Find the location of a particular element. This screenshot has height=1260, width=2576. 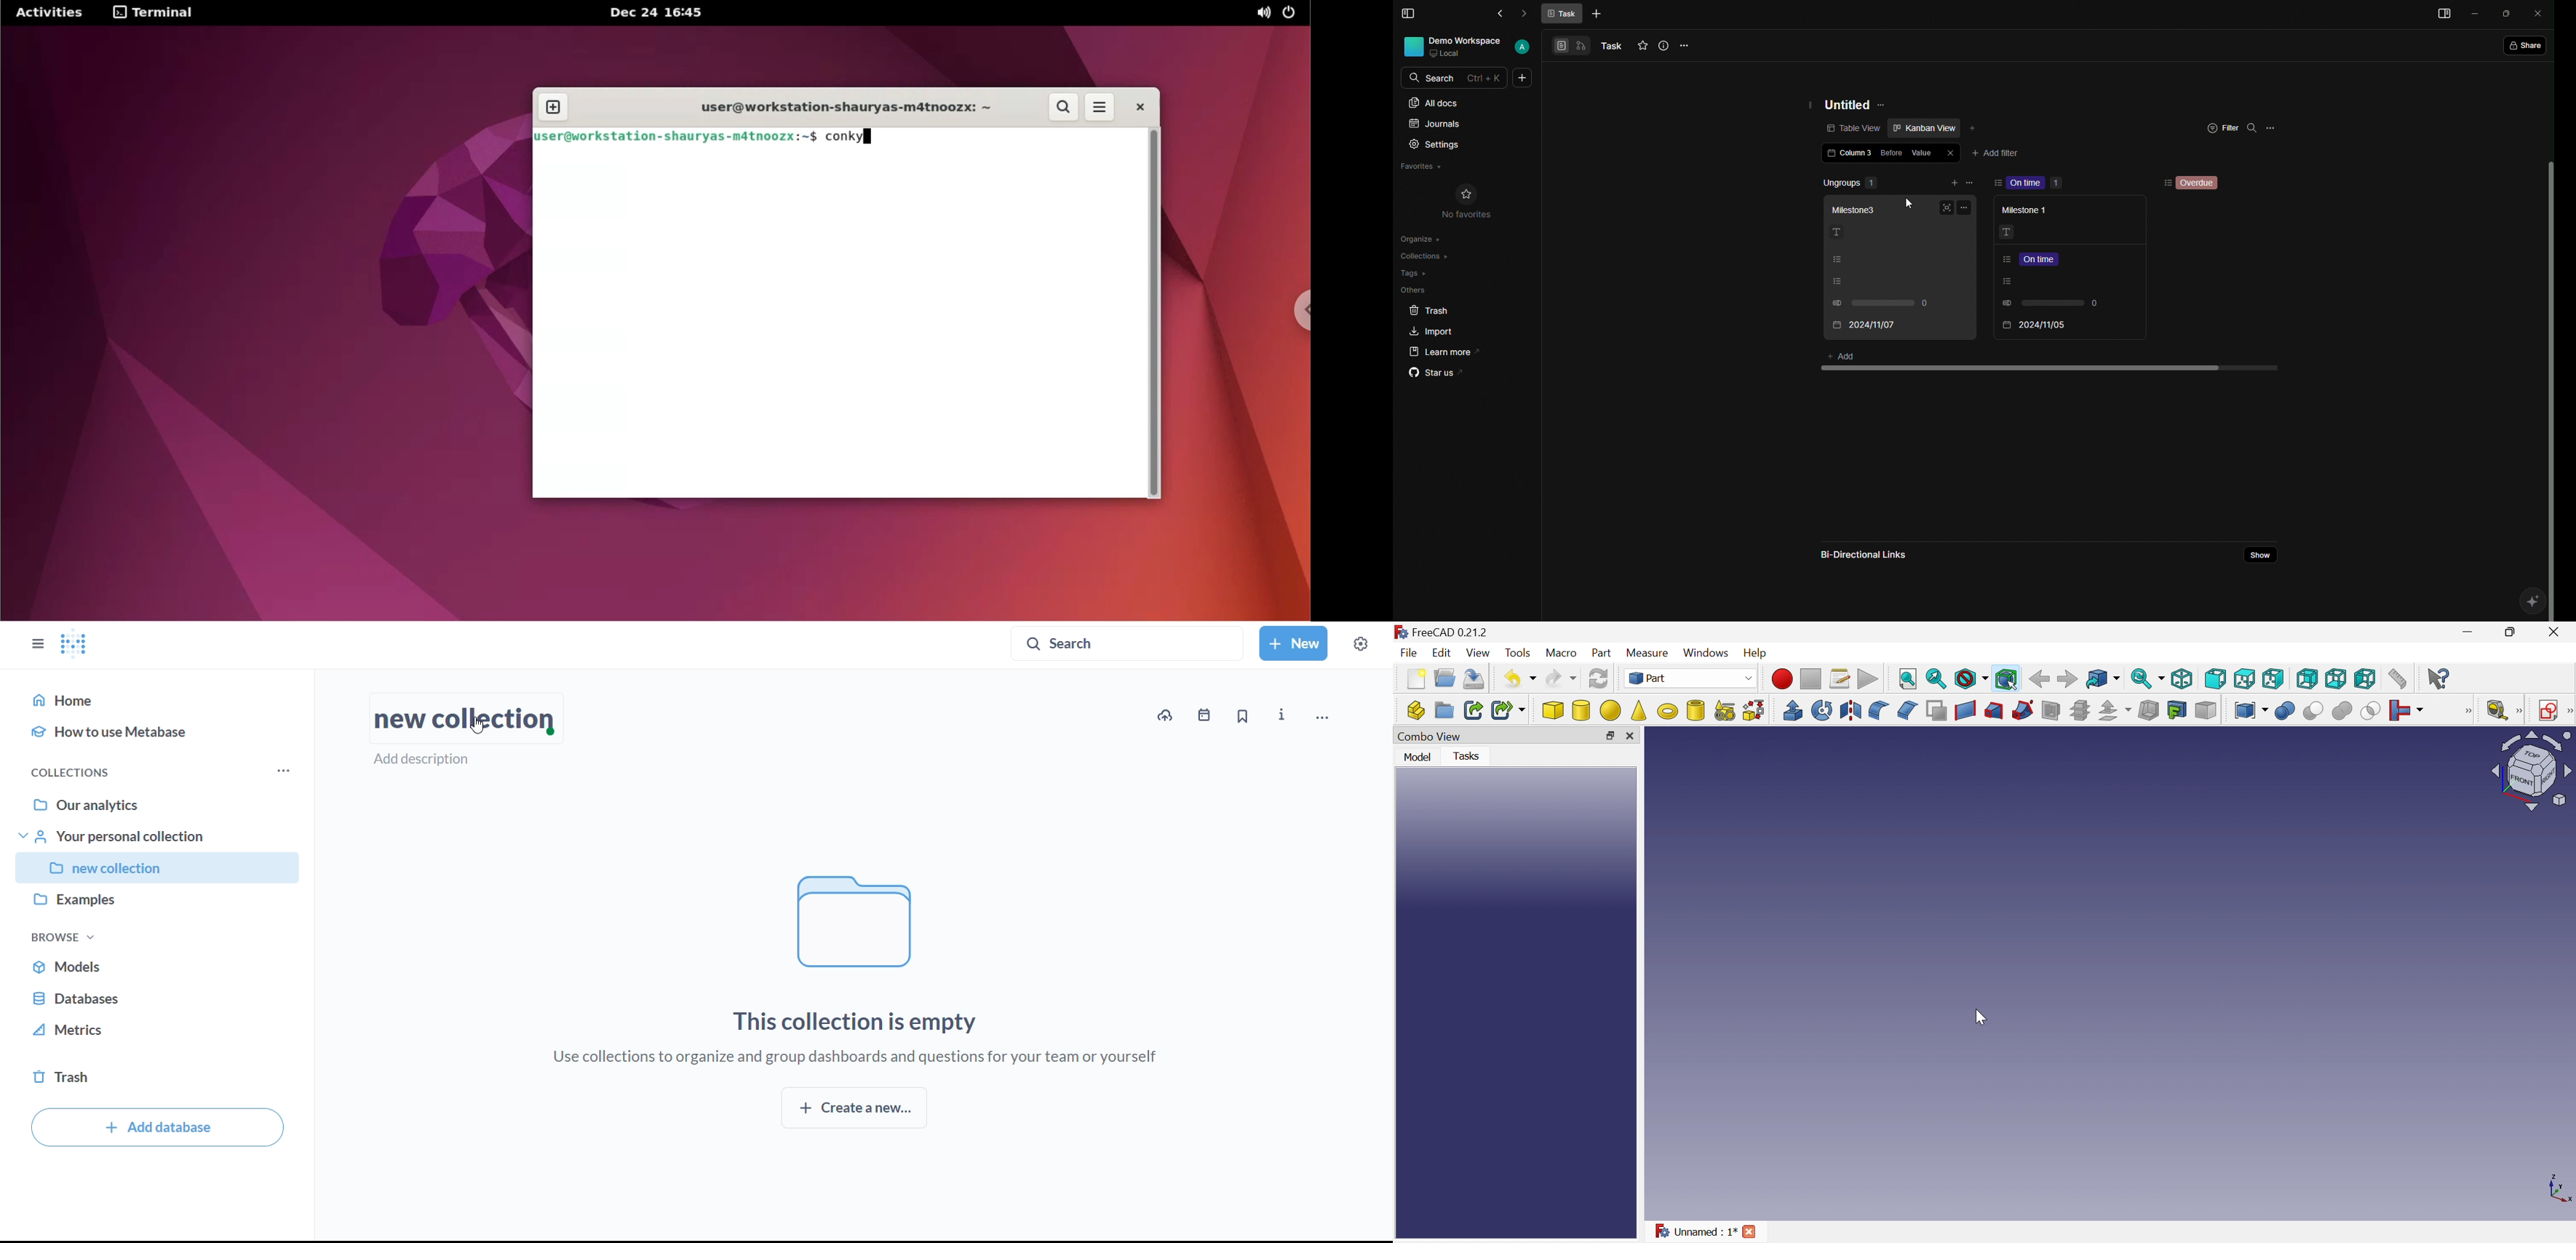

Restore down is located at coordinates (2516, 631).